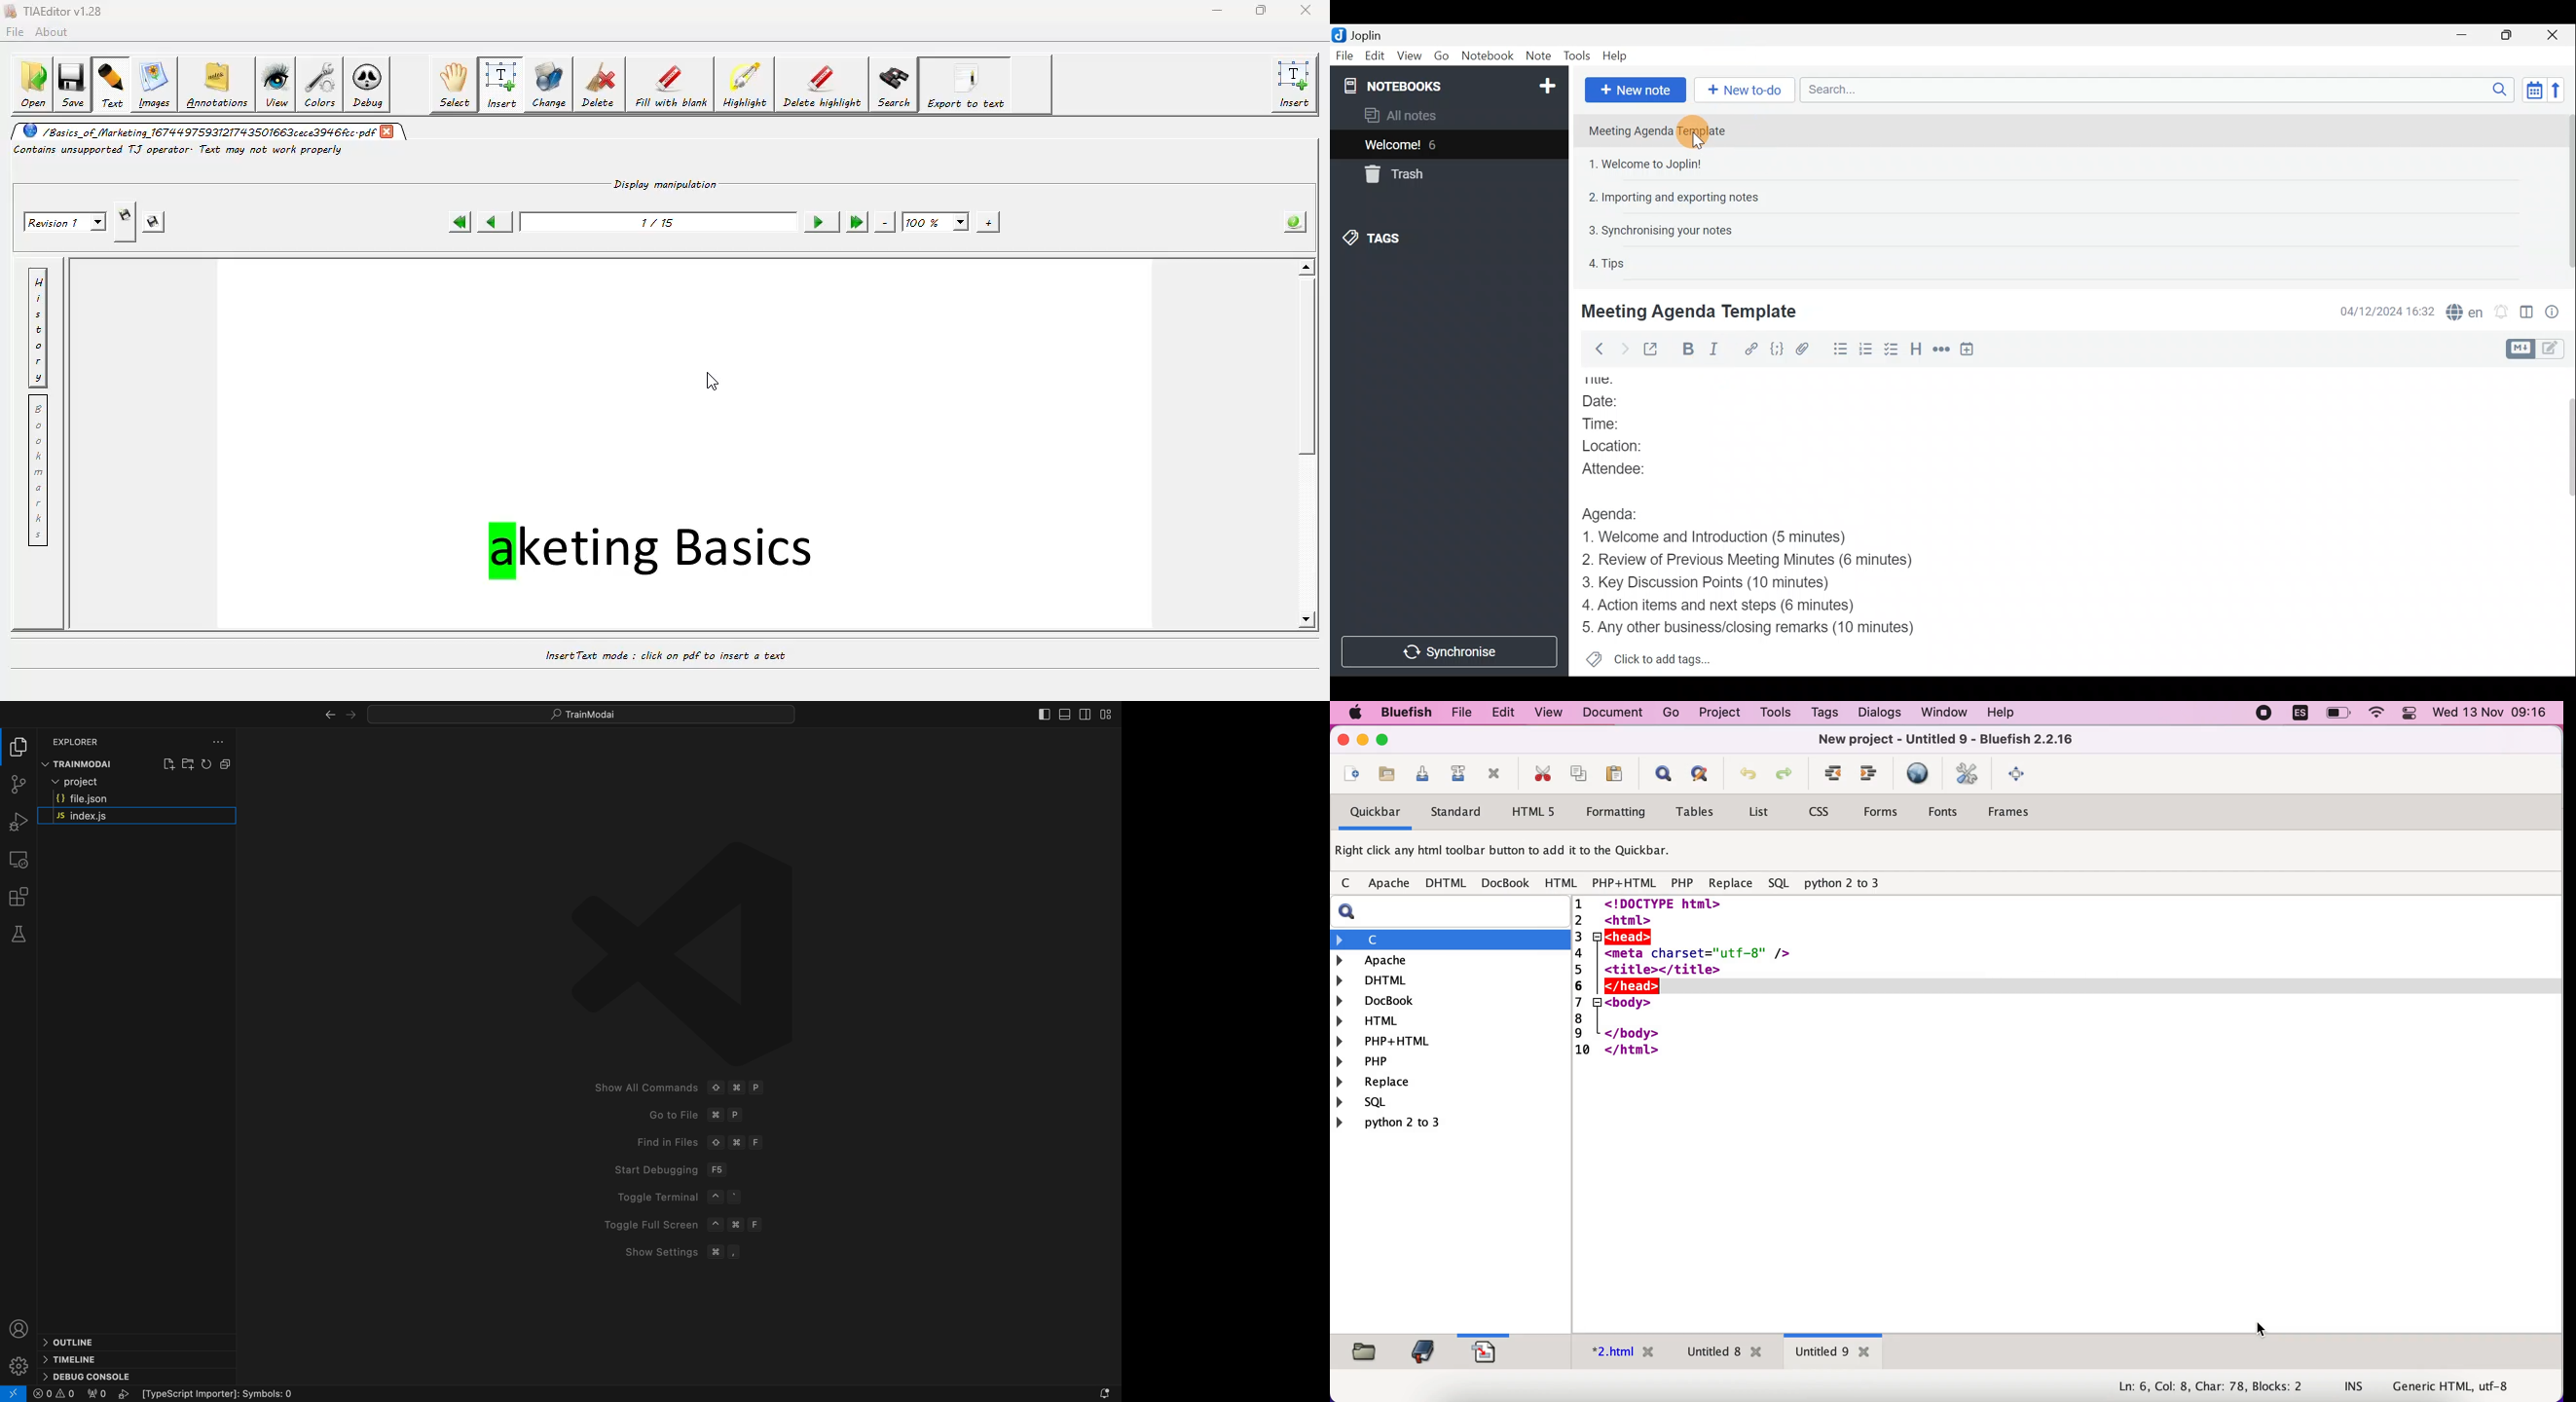 The width and height of the screenshot is (2576, 1428). What do you see at coordinates (1619, 512) in the screenshot?
I see `Agenda:` at bounding box center [1619, 512].